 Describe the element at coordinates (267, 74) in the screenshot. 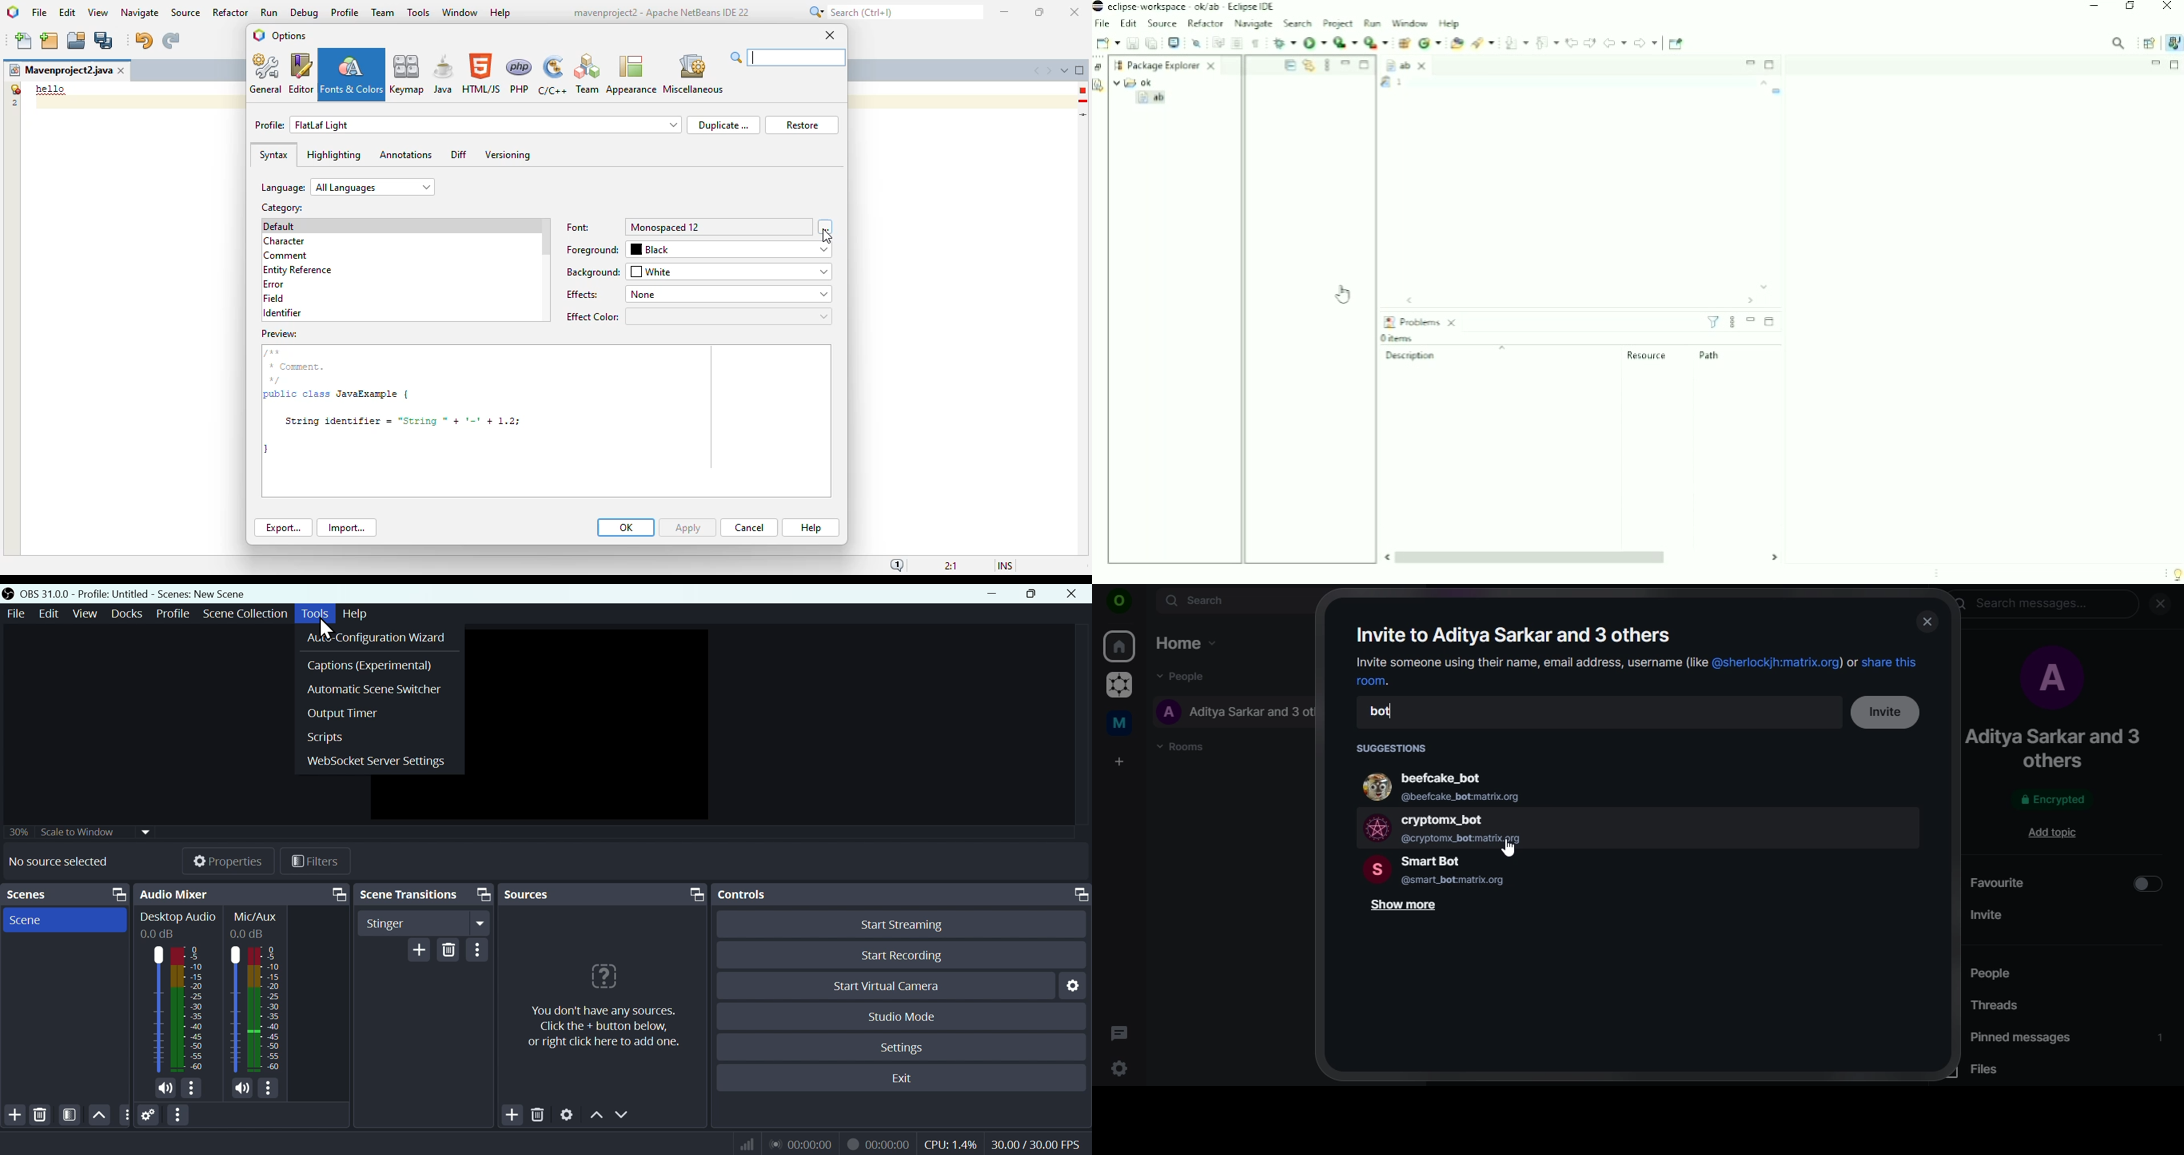

I see `general` at that location.